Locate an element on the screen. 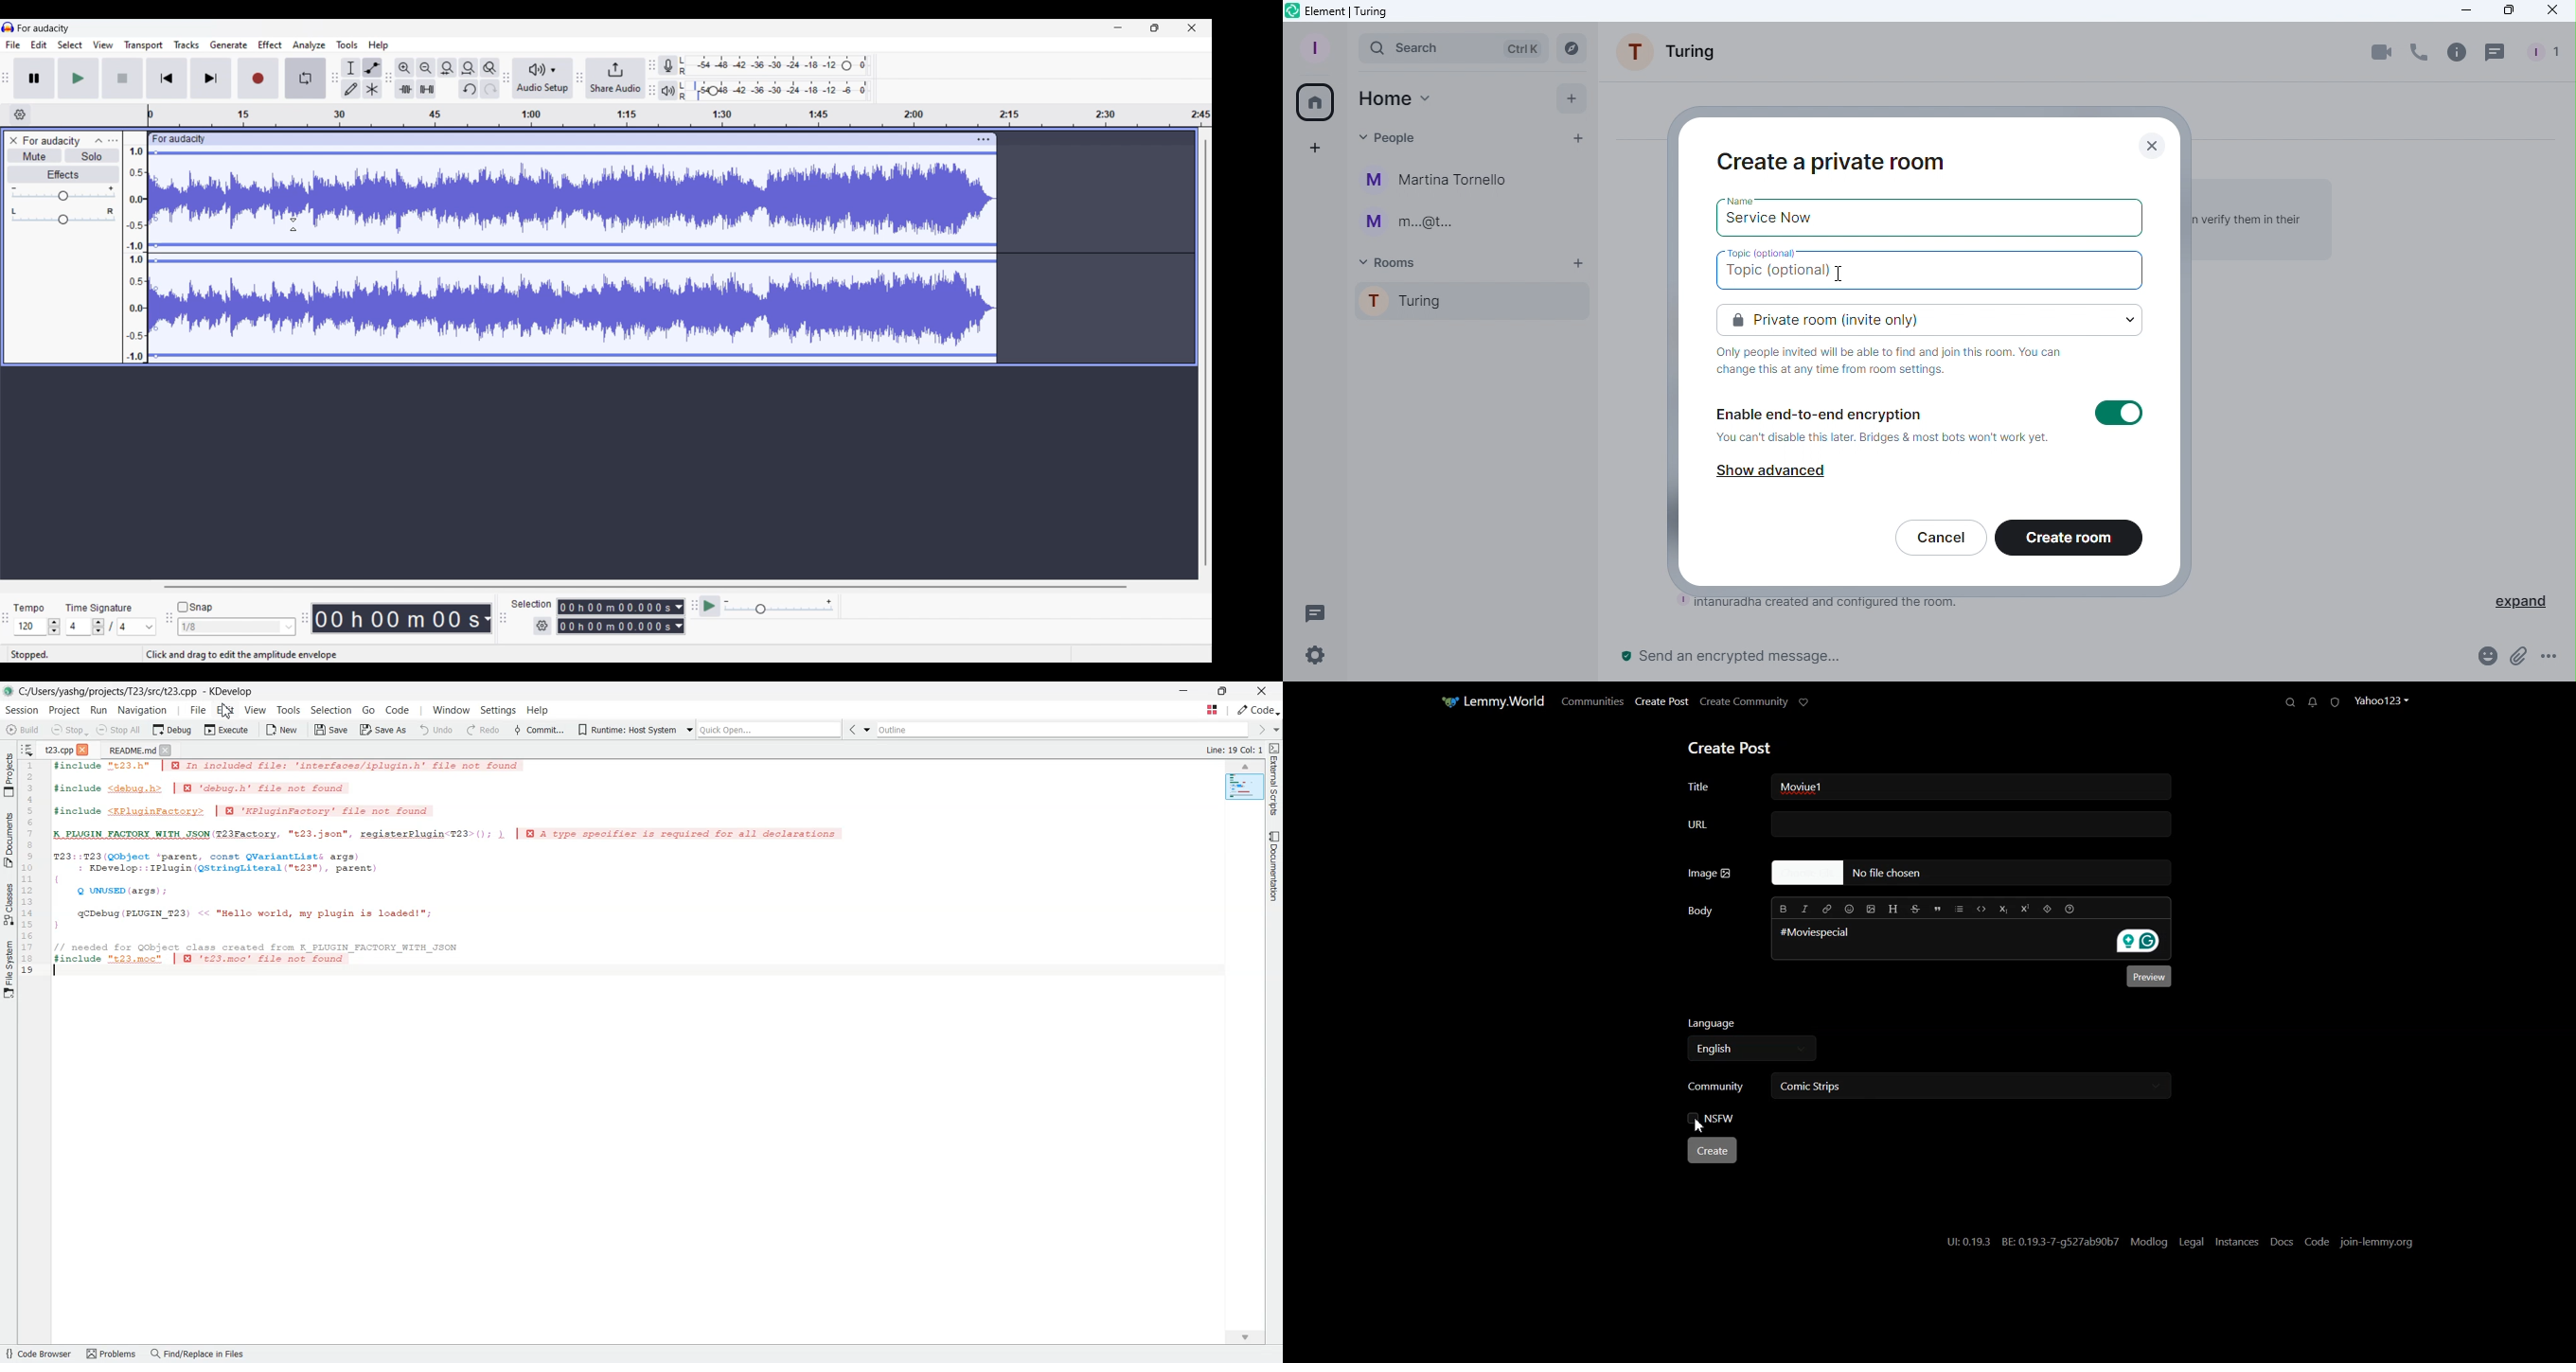 The image size is (2576, 1372). Zoom in is located at coordinates (405, 68).